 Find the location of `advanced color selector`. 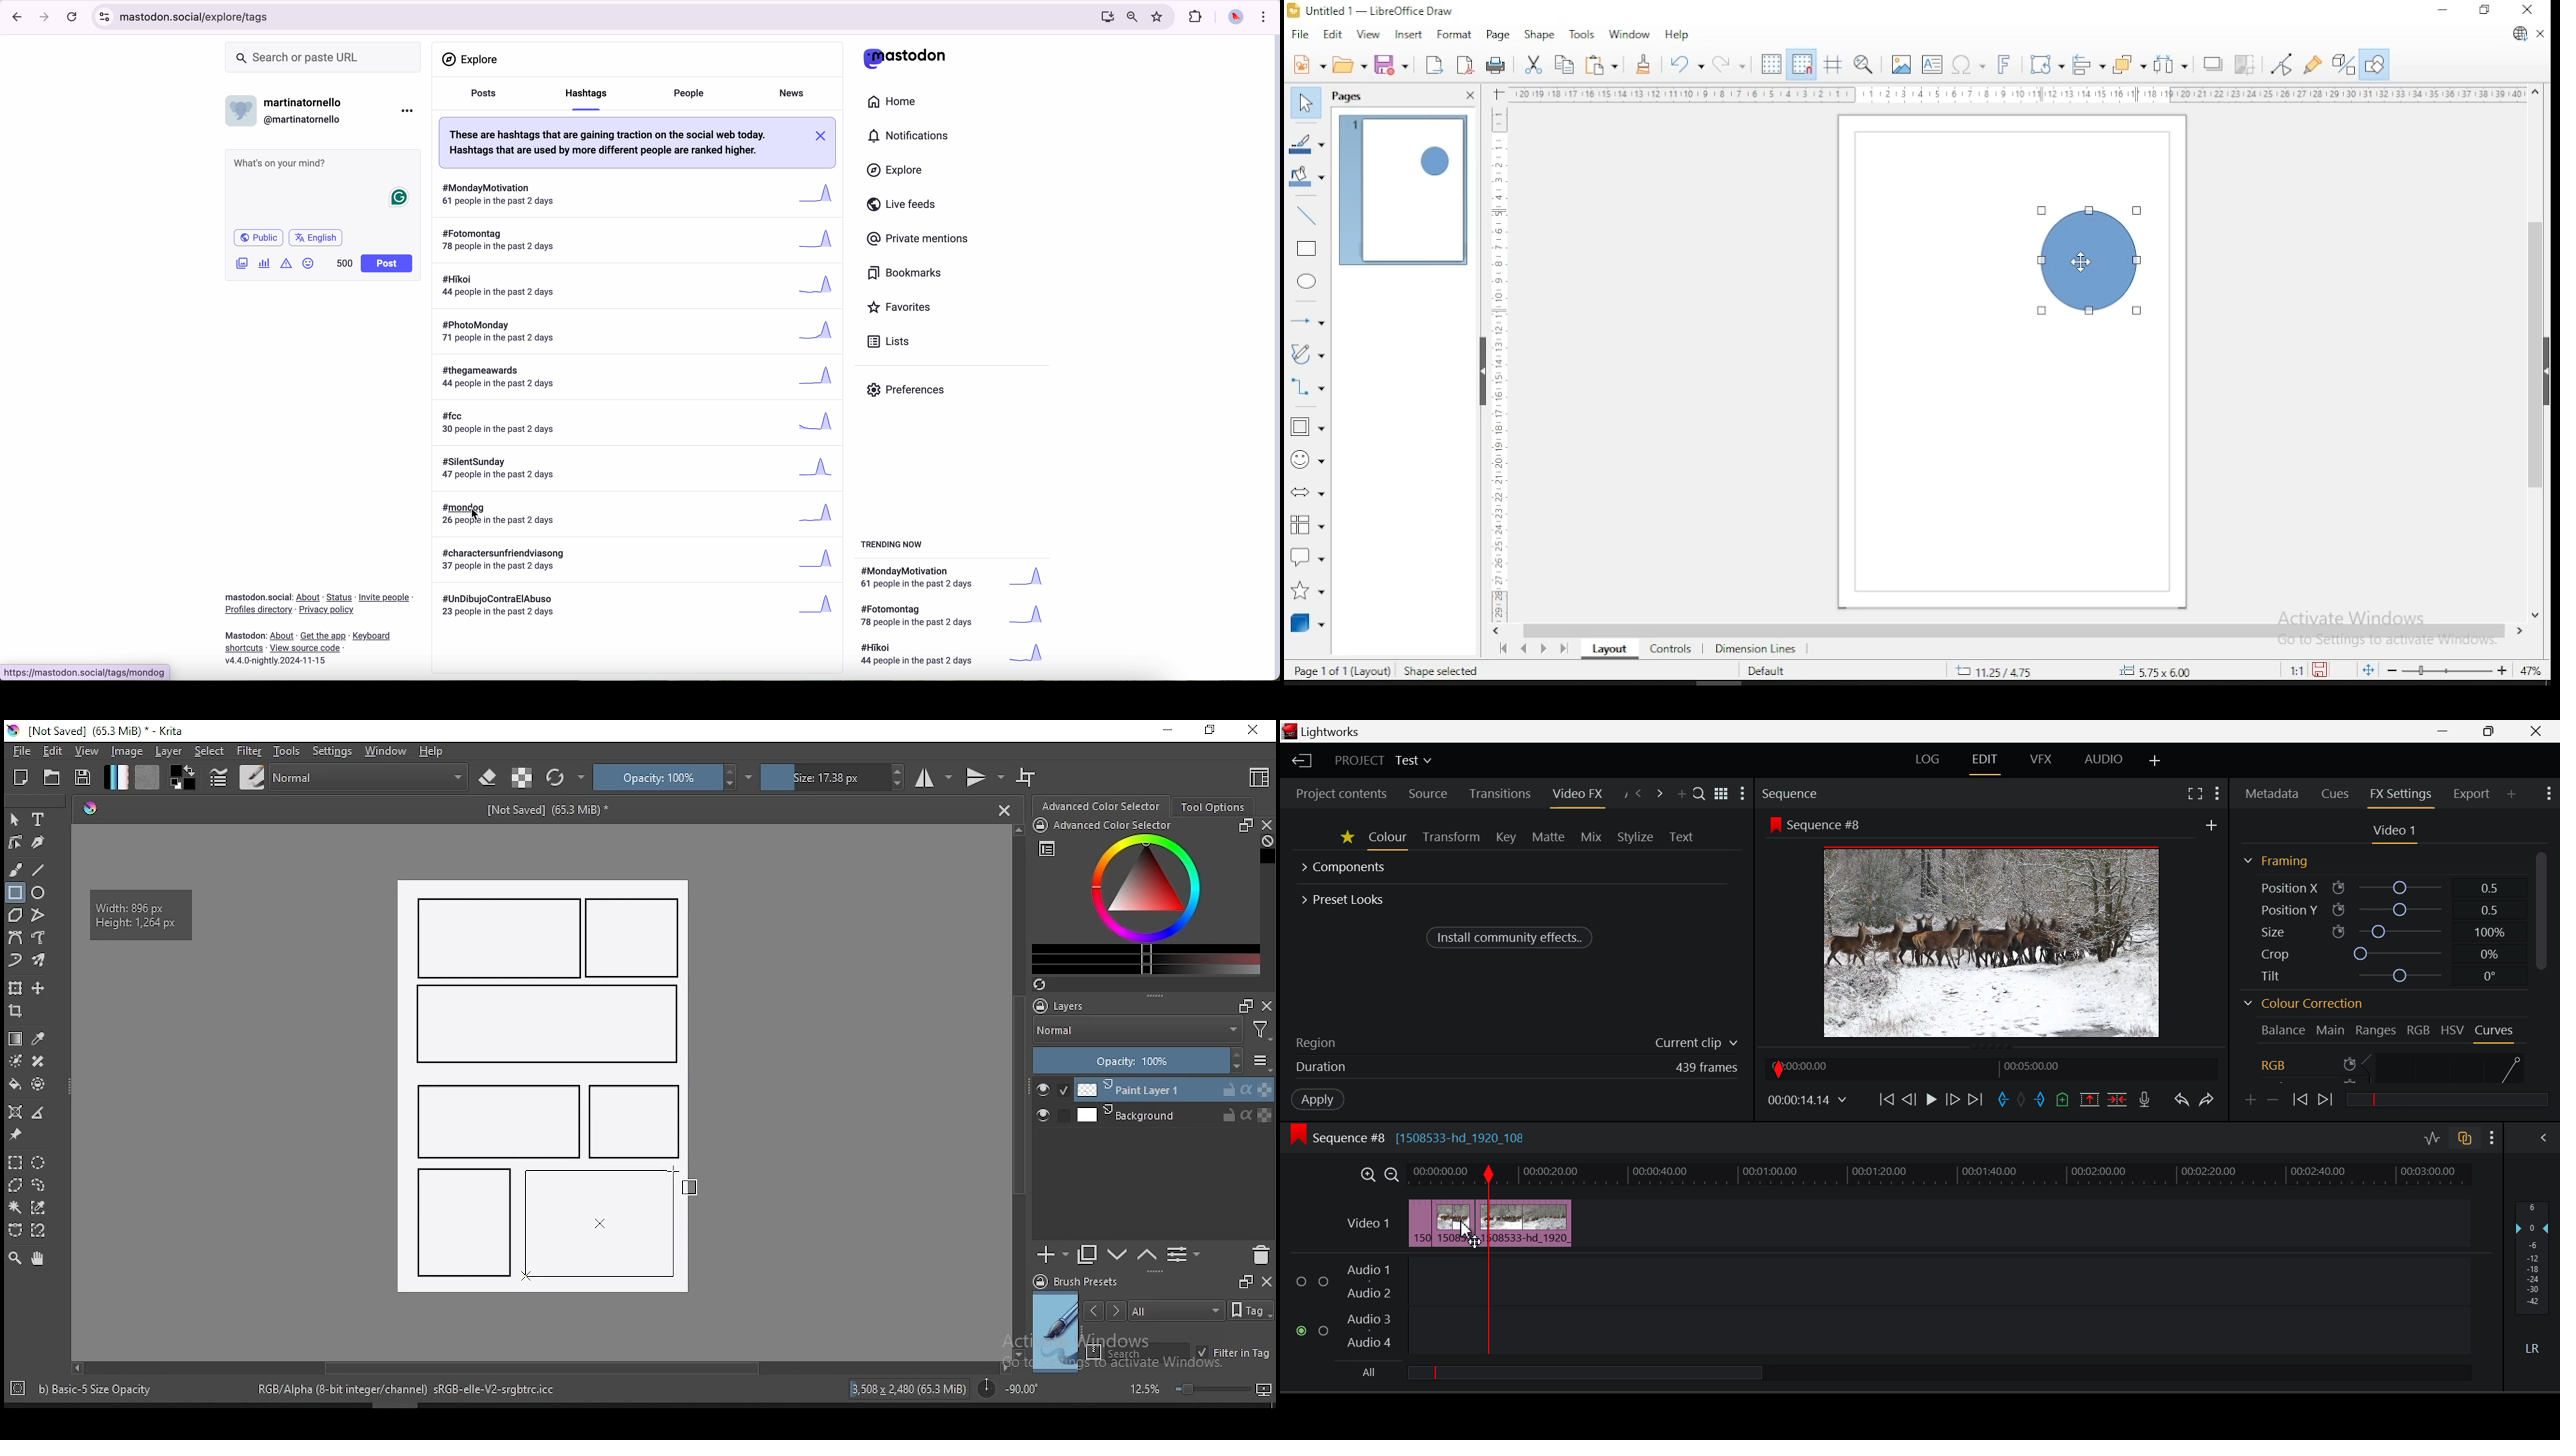

advanced color selector is located at coordinates (1142, 896).